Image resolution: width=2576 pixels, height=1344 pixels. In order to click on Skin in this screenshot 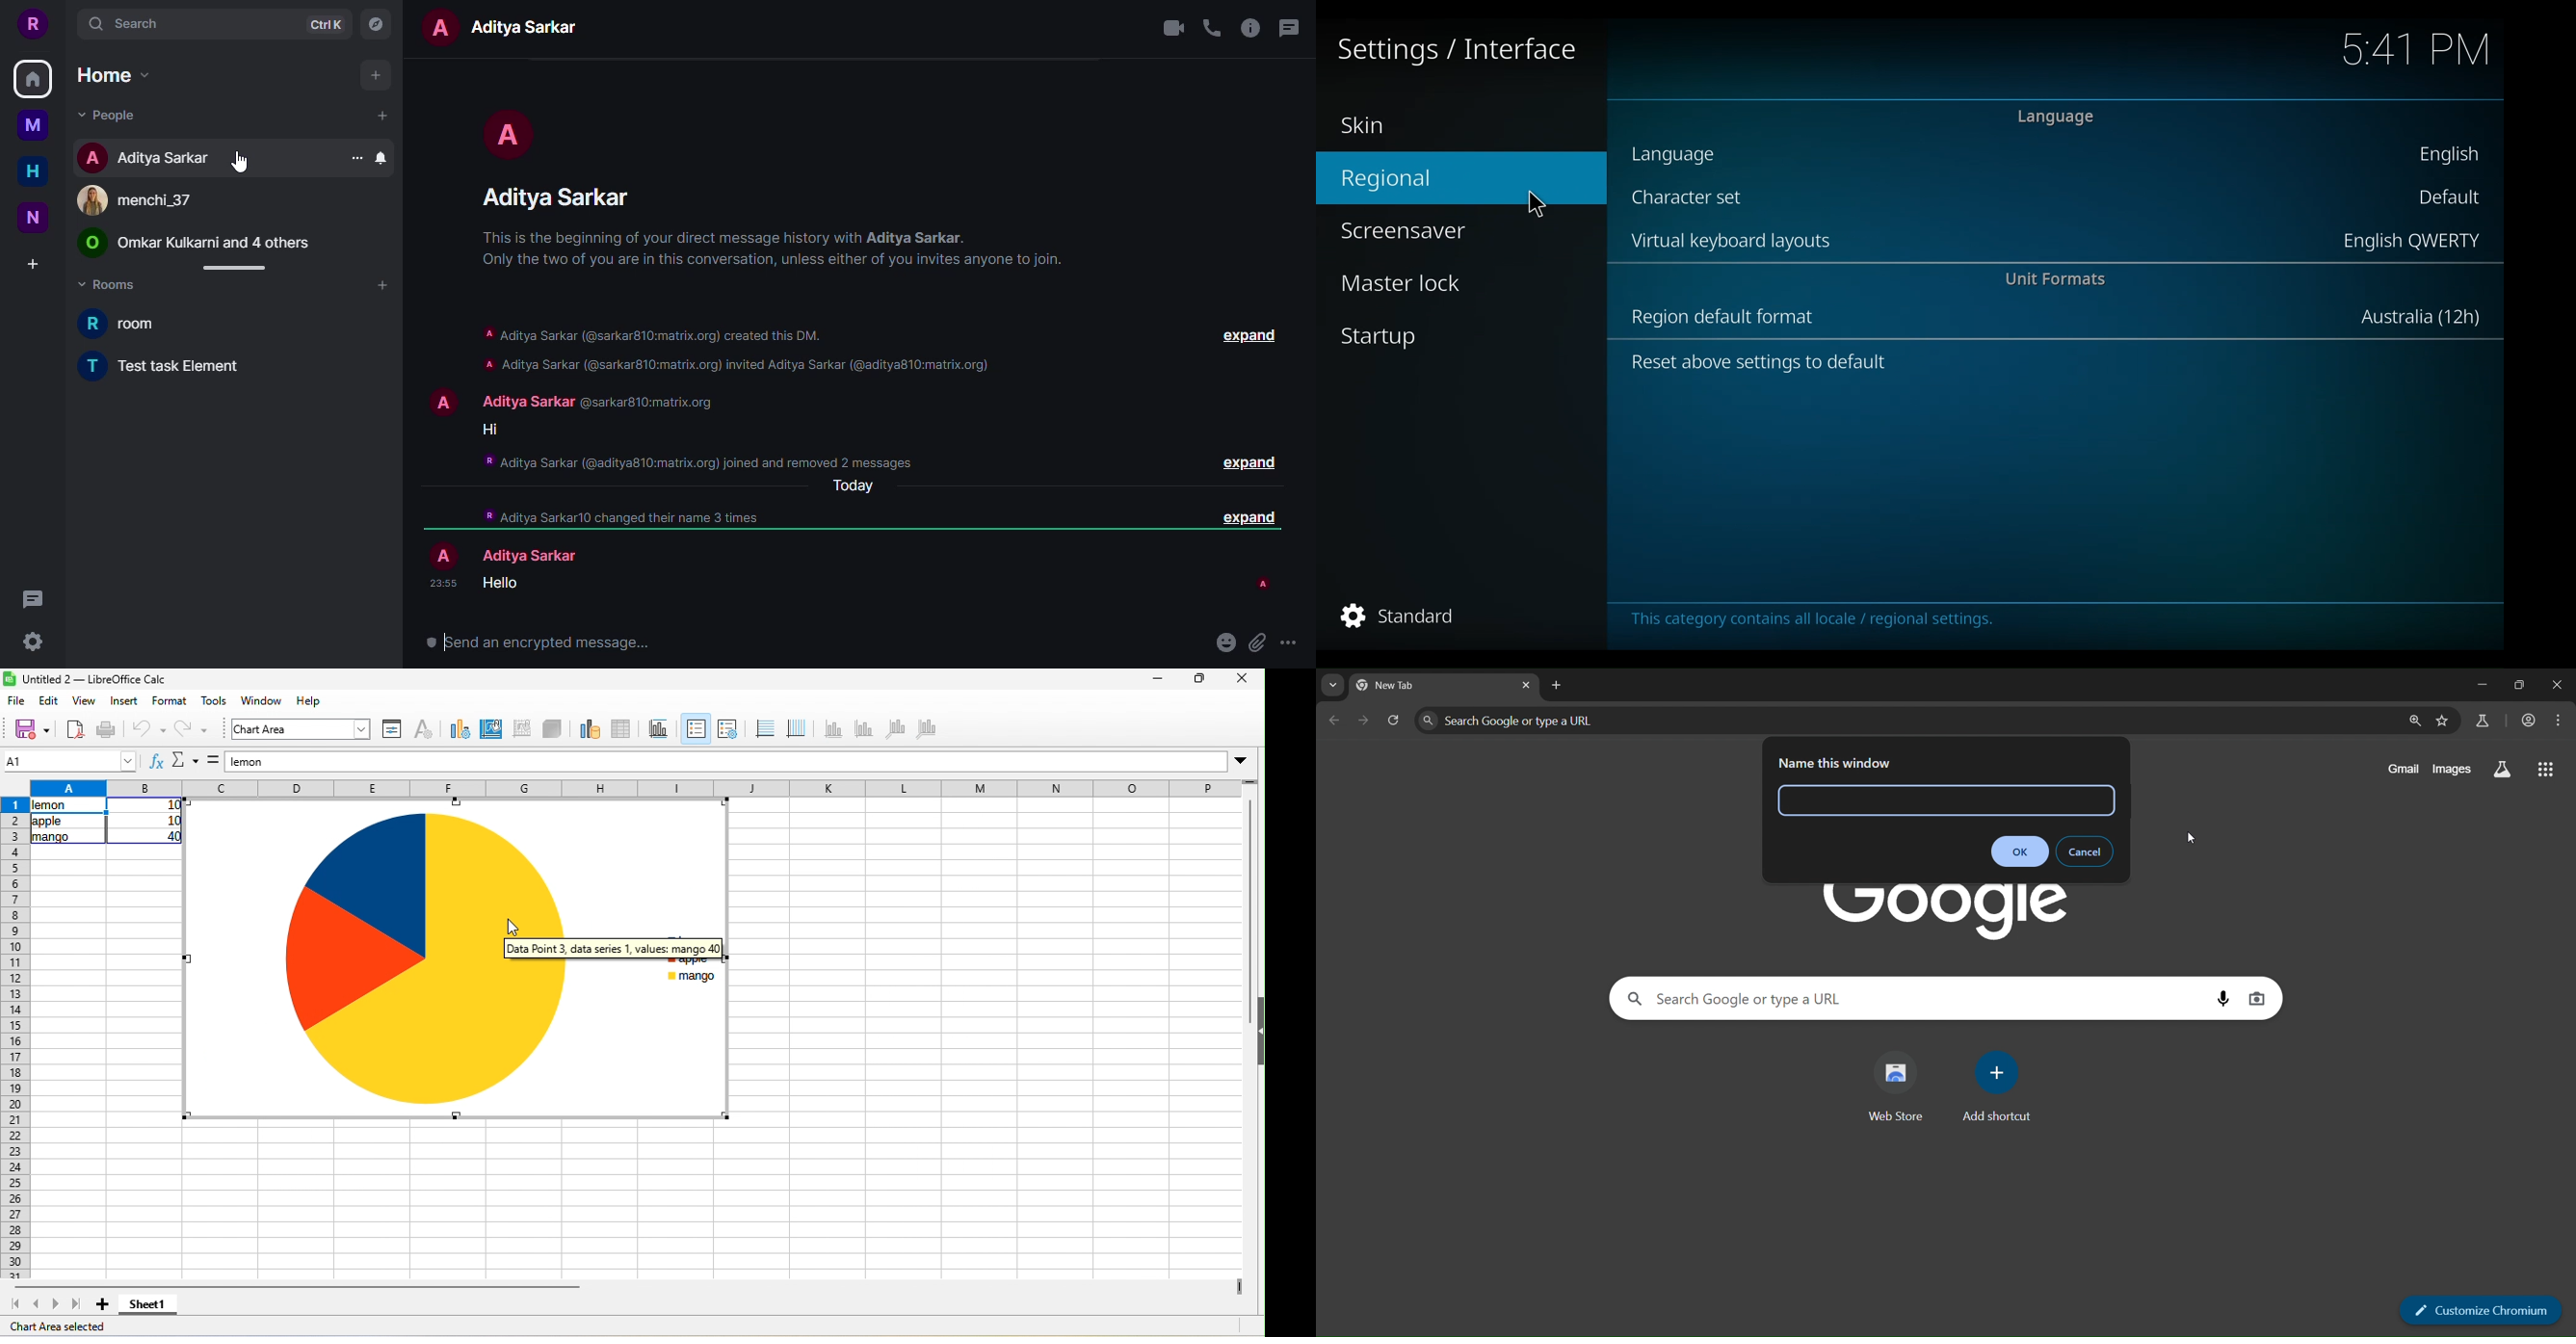, I will do `click(1372, 124)`.